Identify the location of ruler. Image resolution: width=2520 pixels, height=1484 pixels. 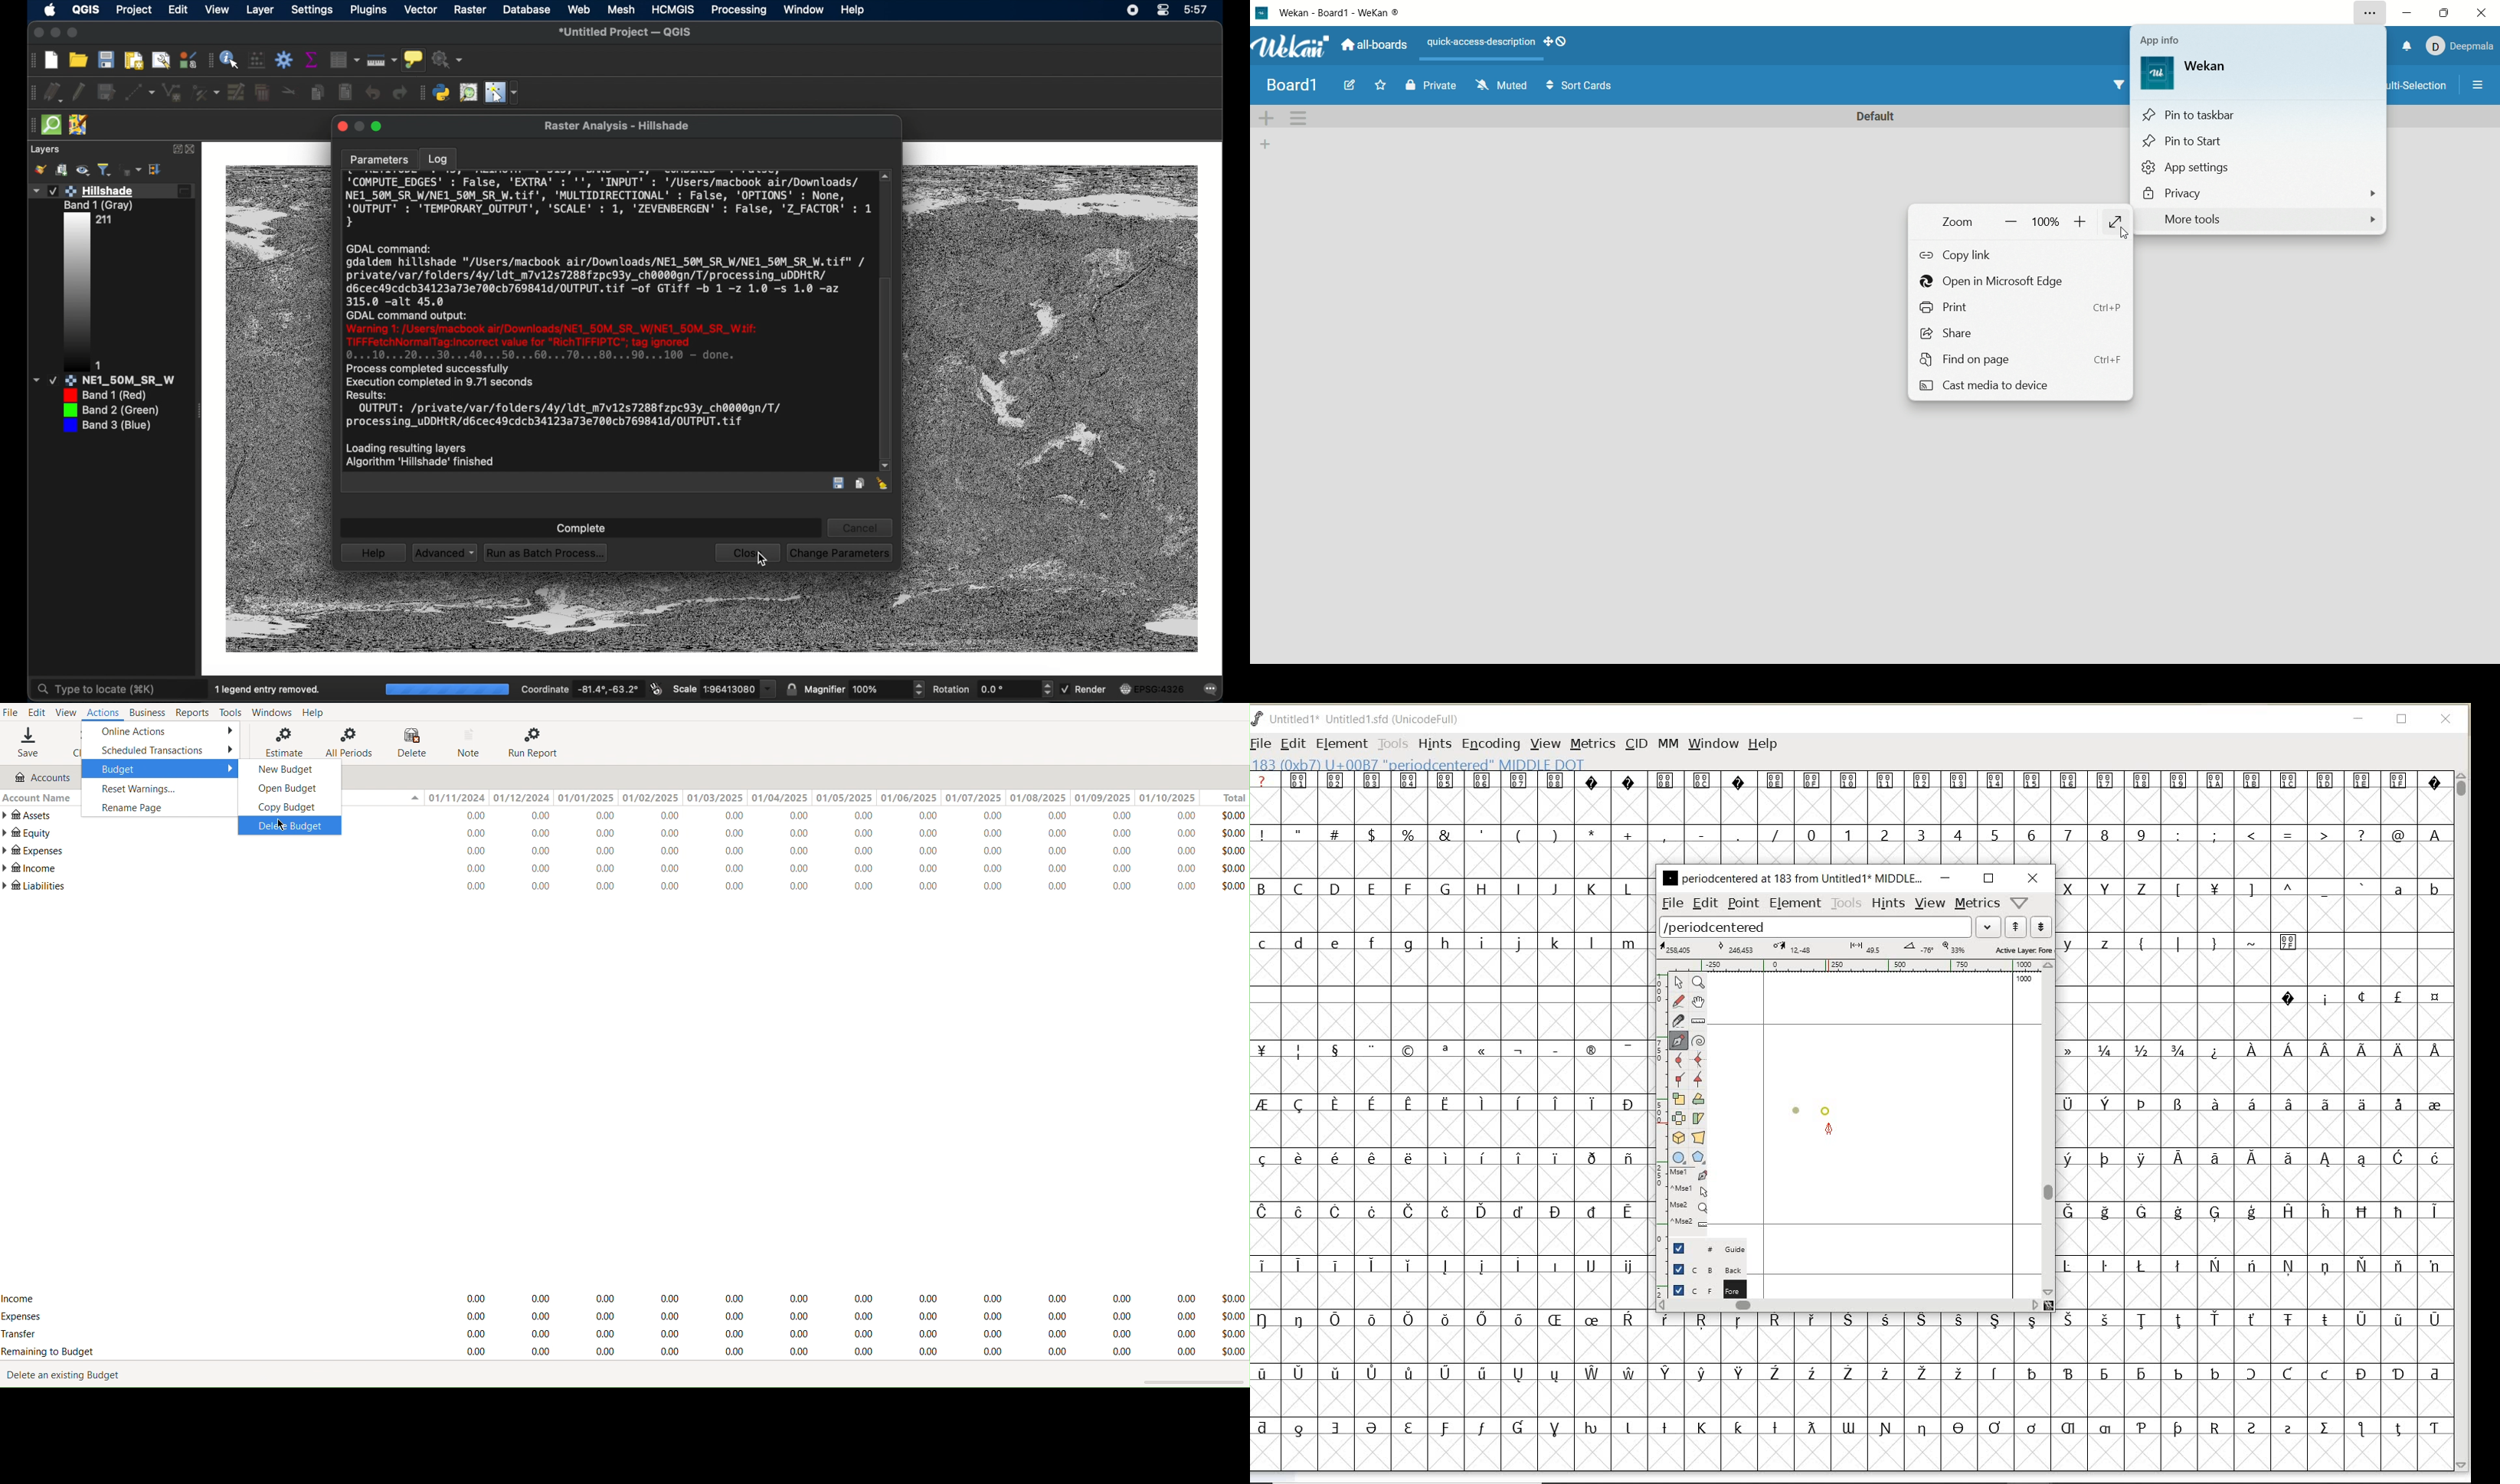
(1858, 967).